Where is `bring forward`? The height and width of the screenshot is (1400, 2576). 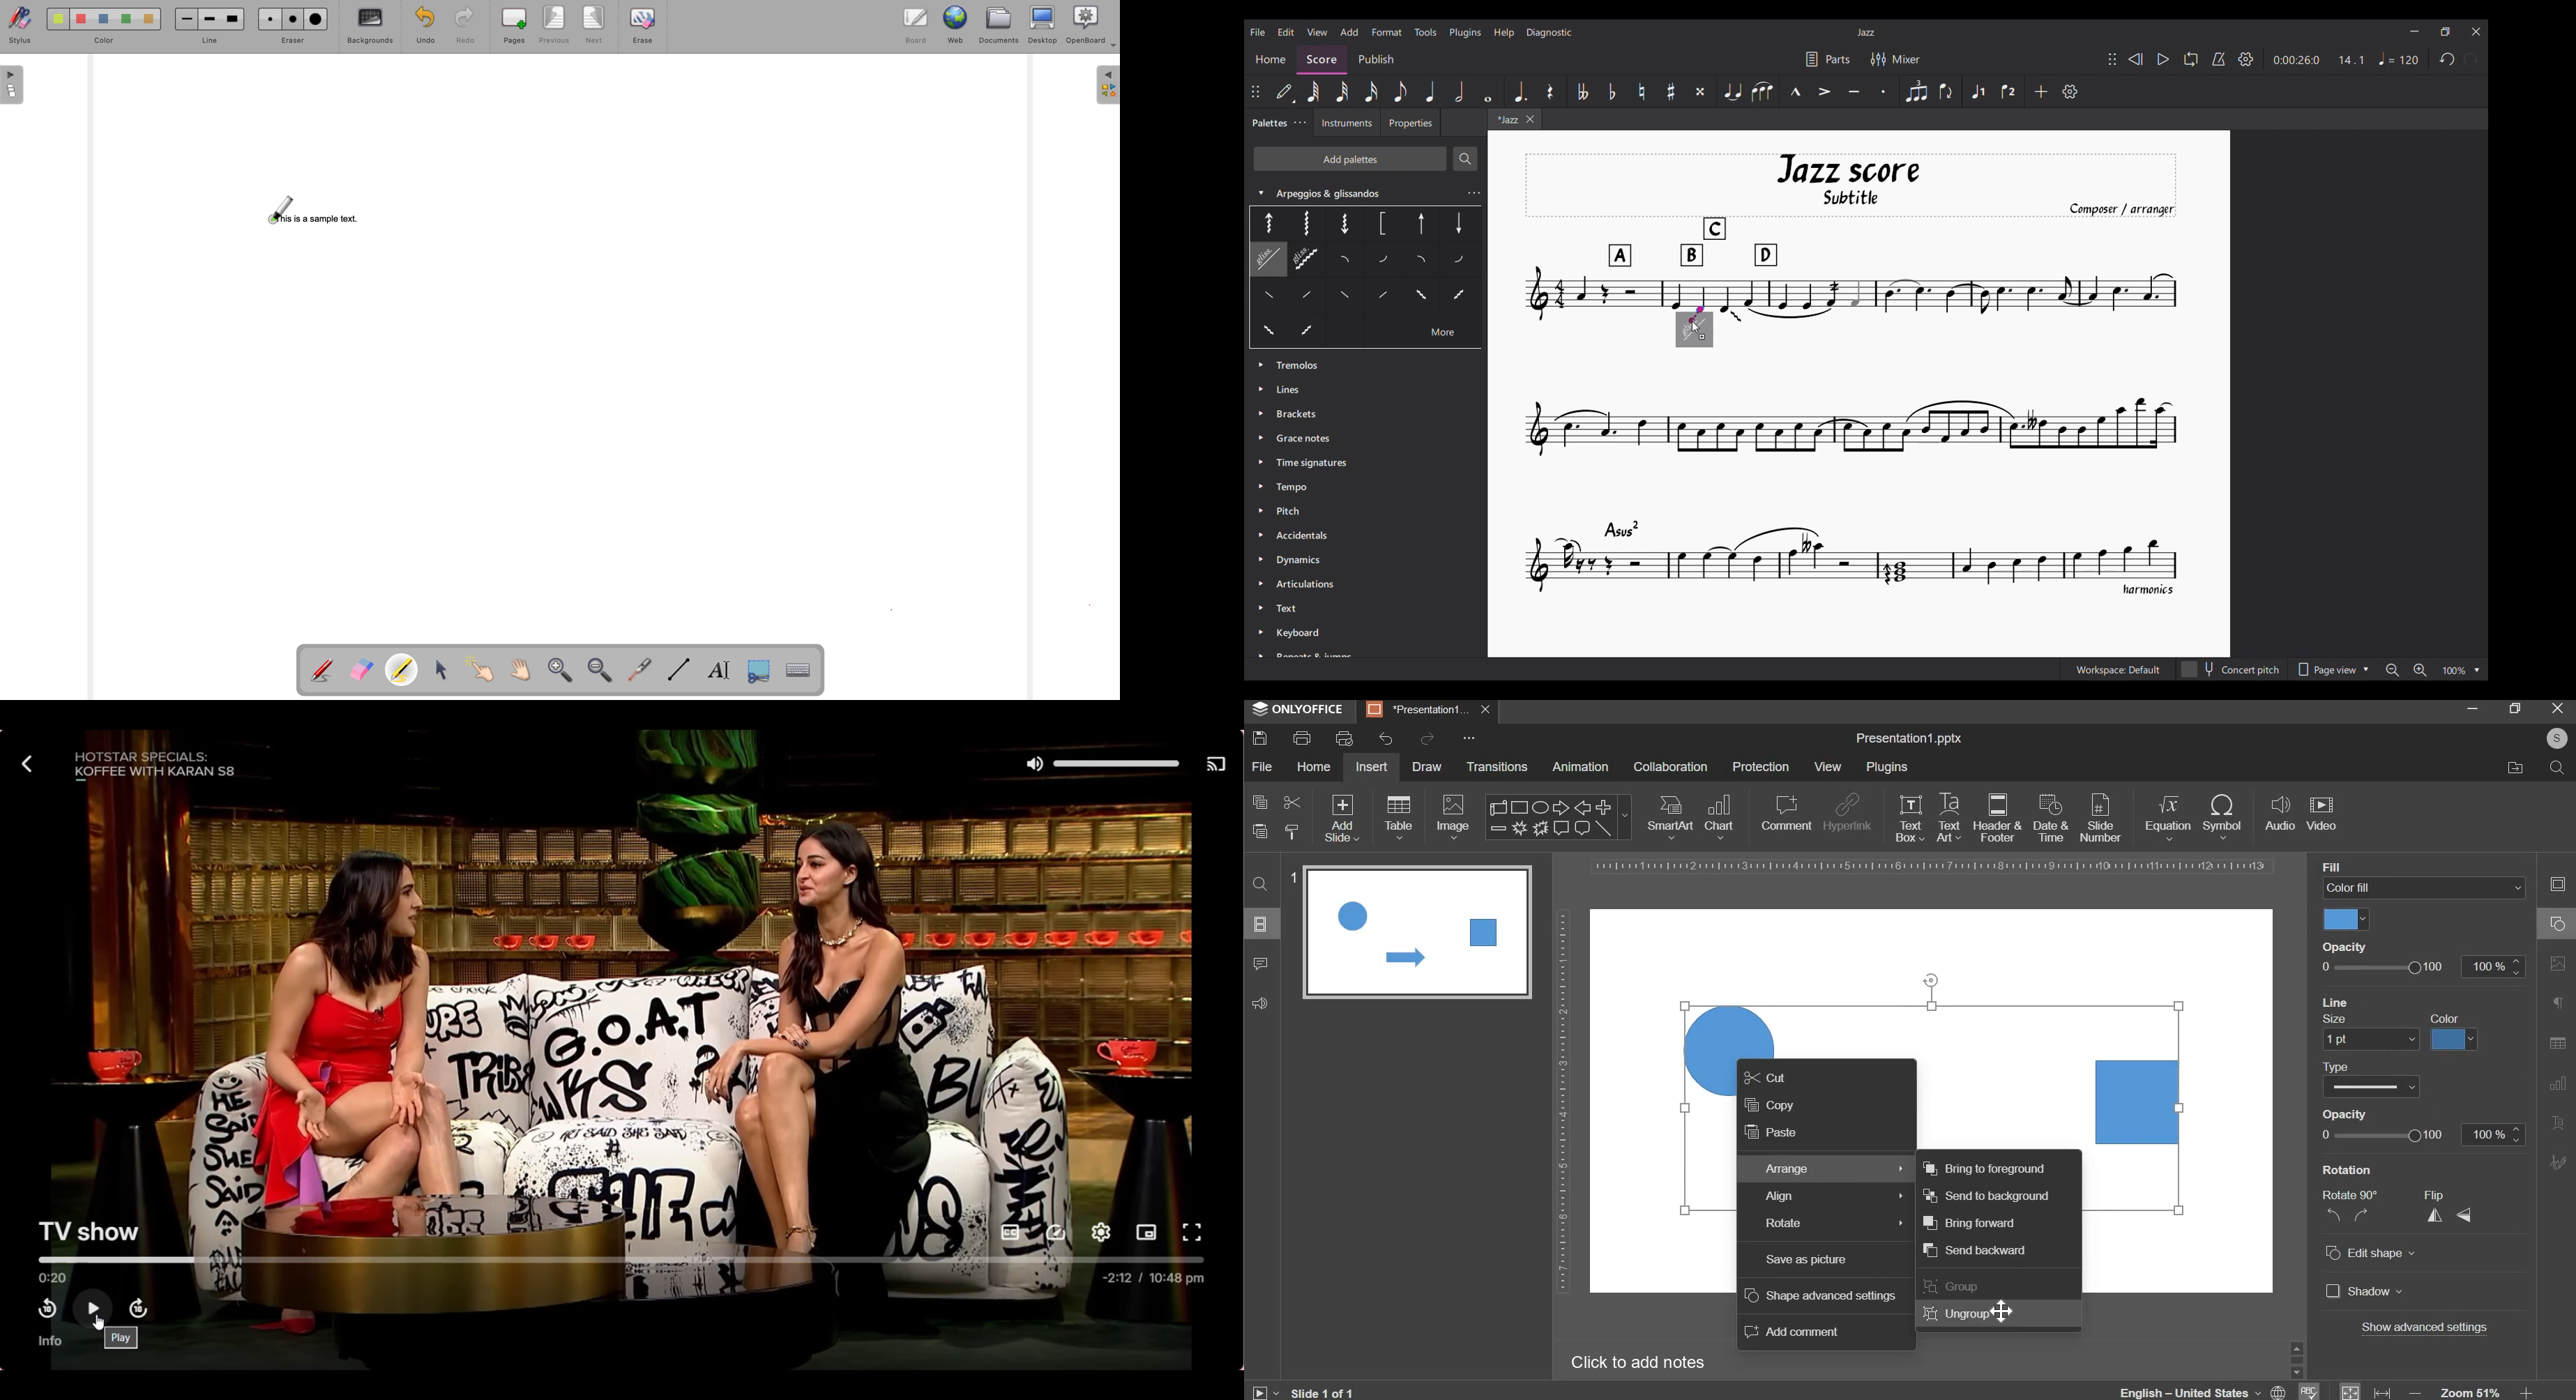 bring forward is located at coordinates (1969, 1222).